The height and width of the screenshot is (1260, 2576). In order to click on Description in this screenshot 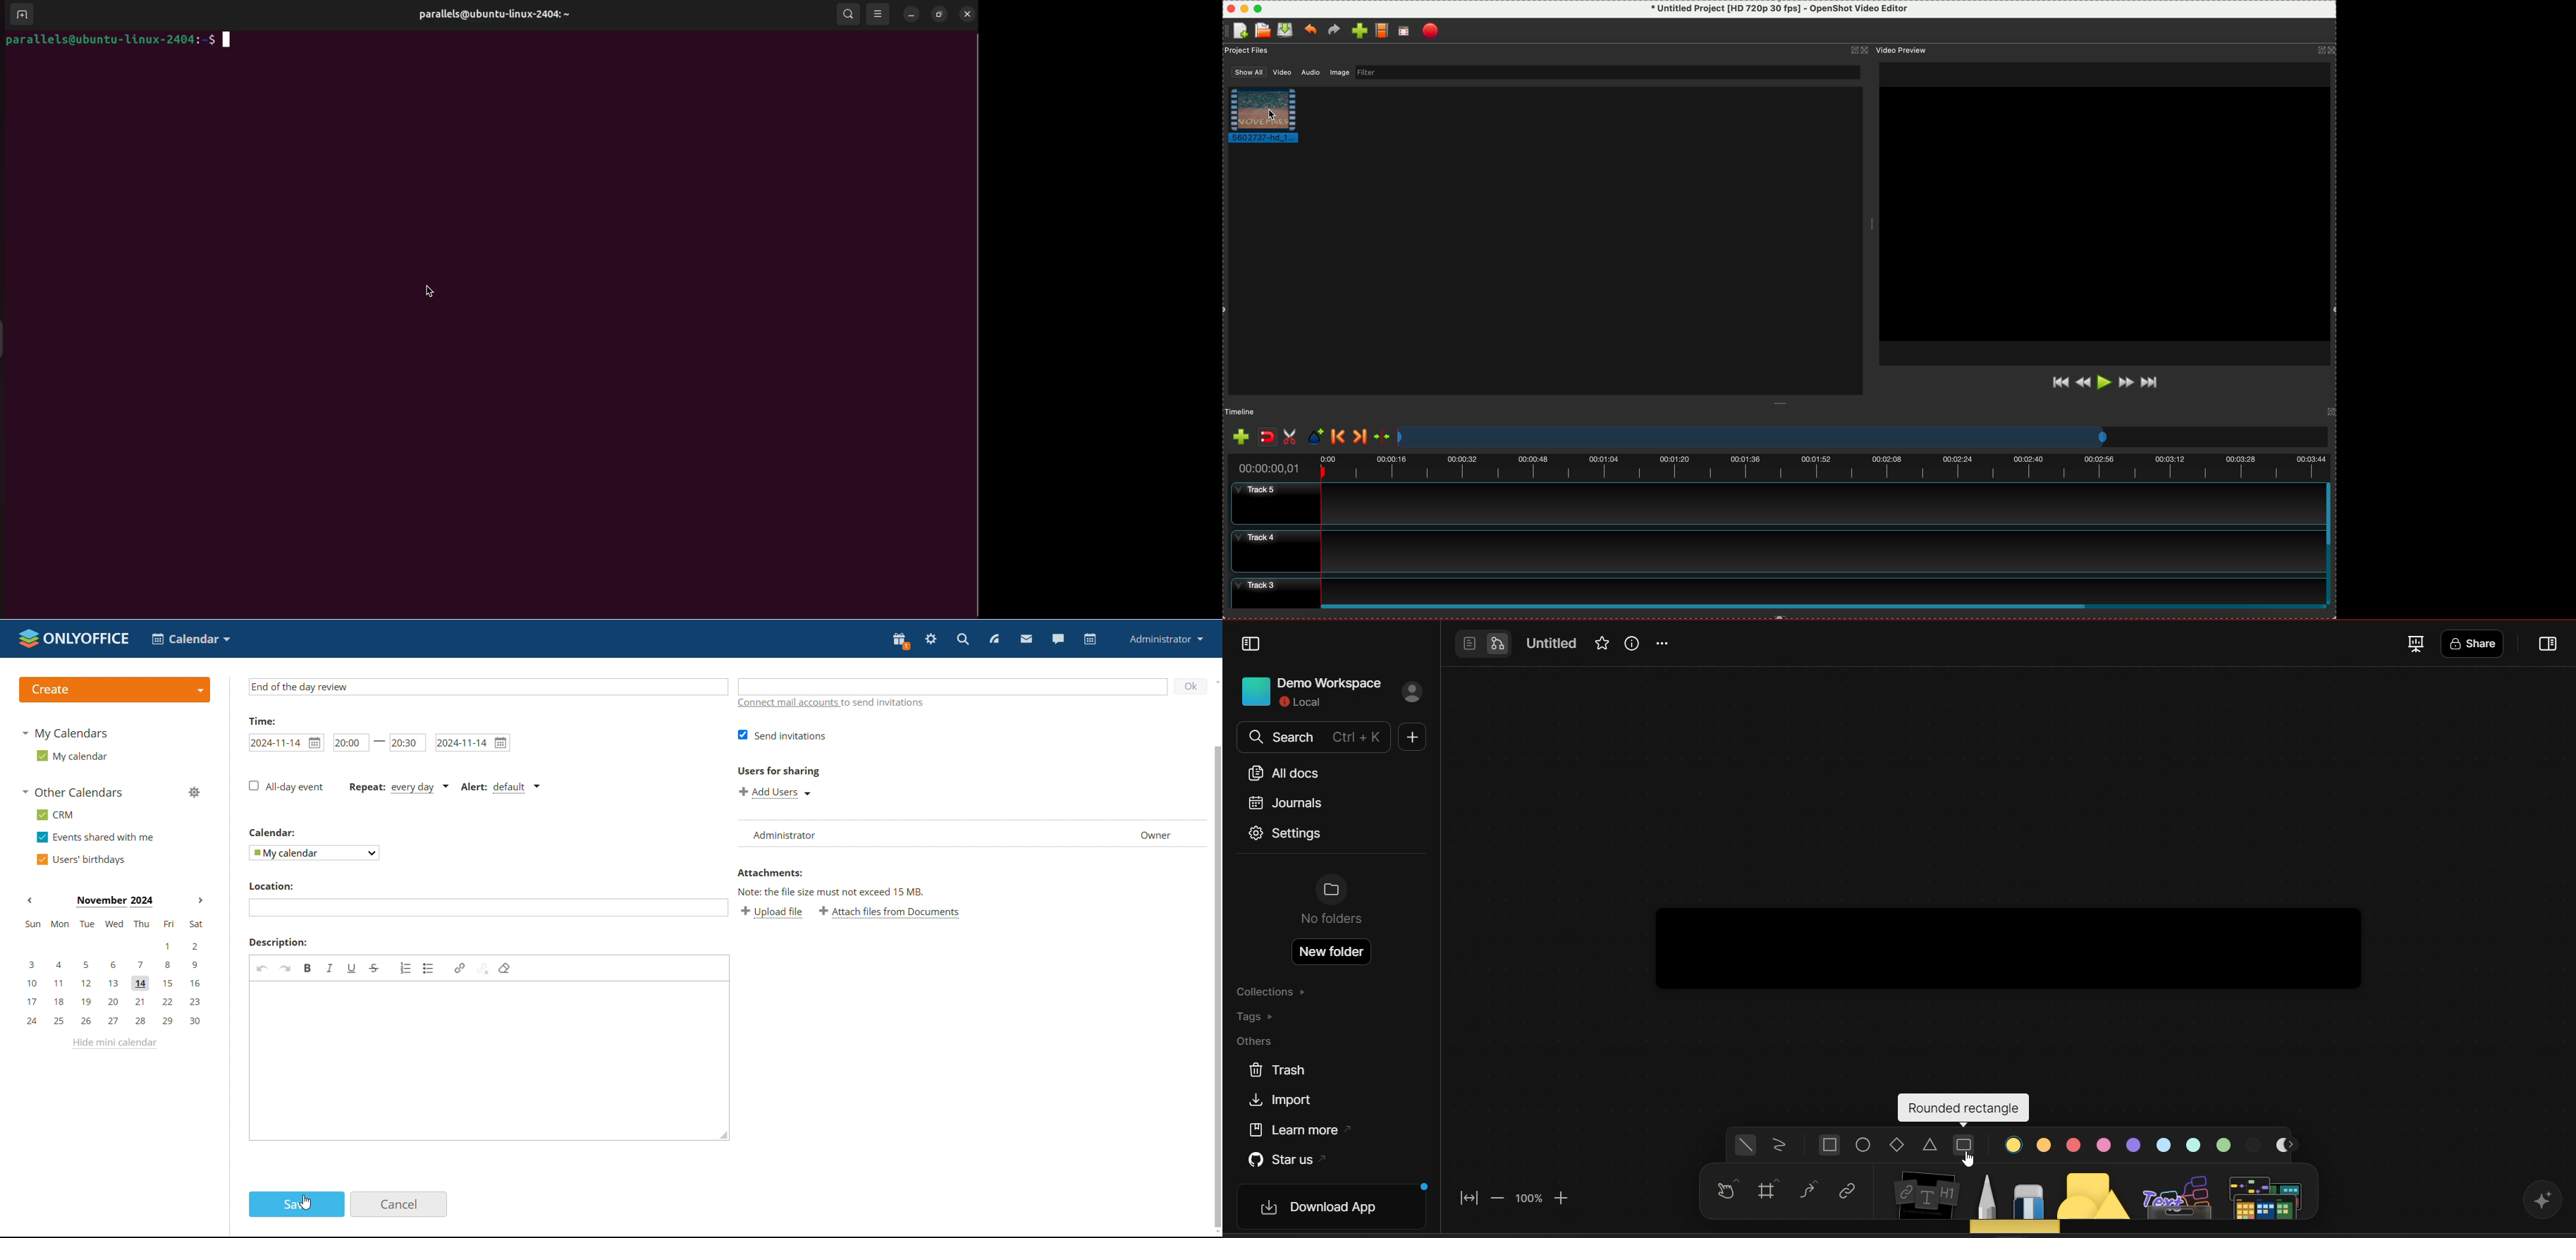, I will do `click(278, 943)`.